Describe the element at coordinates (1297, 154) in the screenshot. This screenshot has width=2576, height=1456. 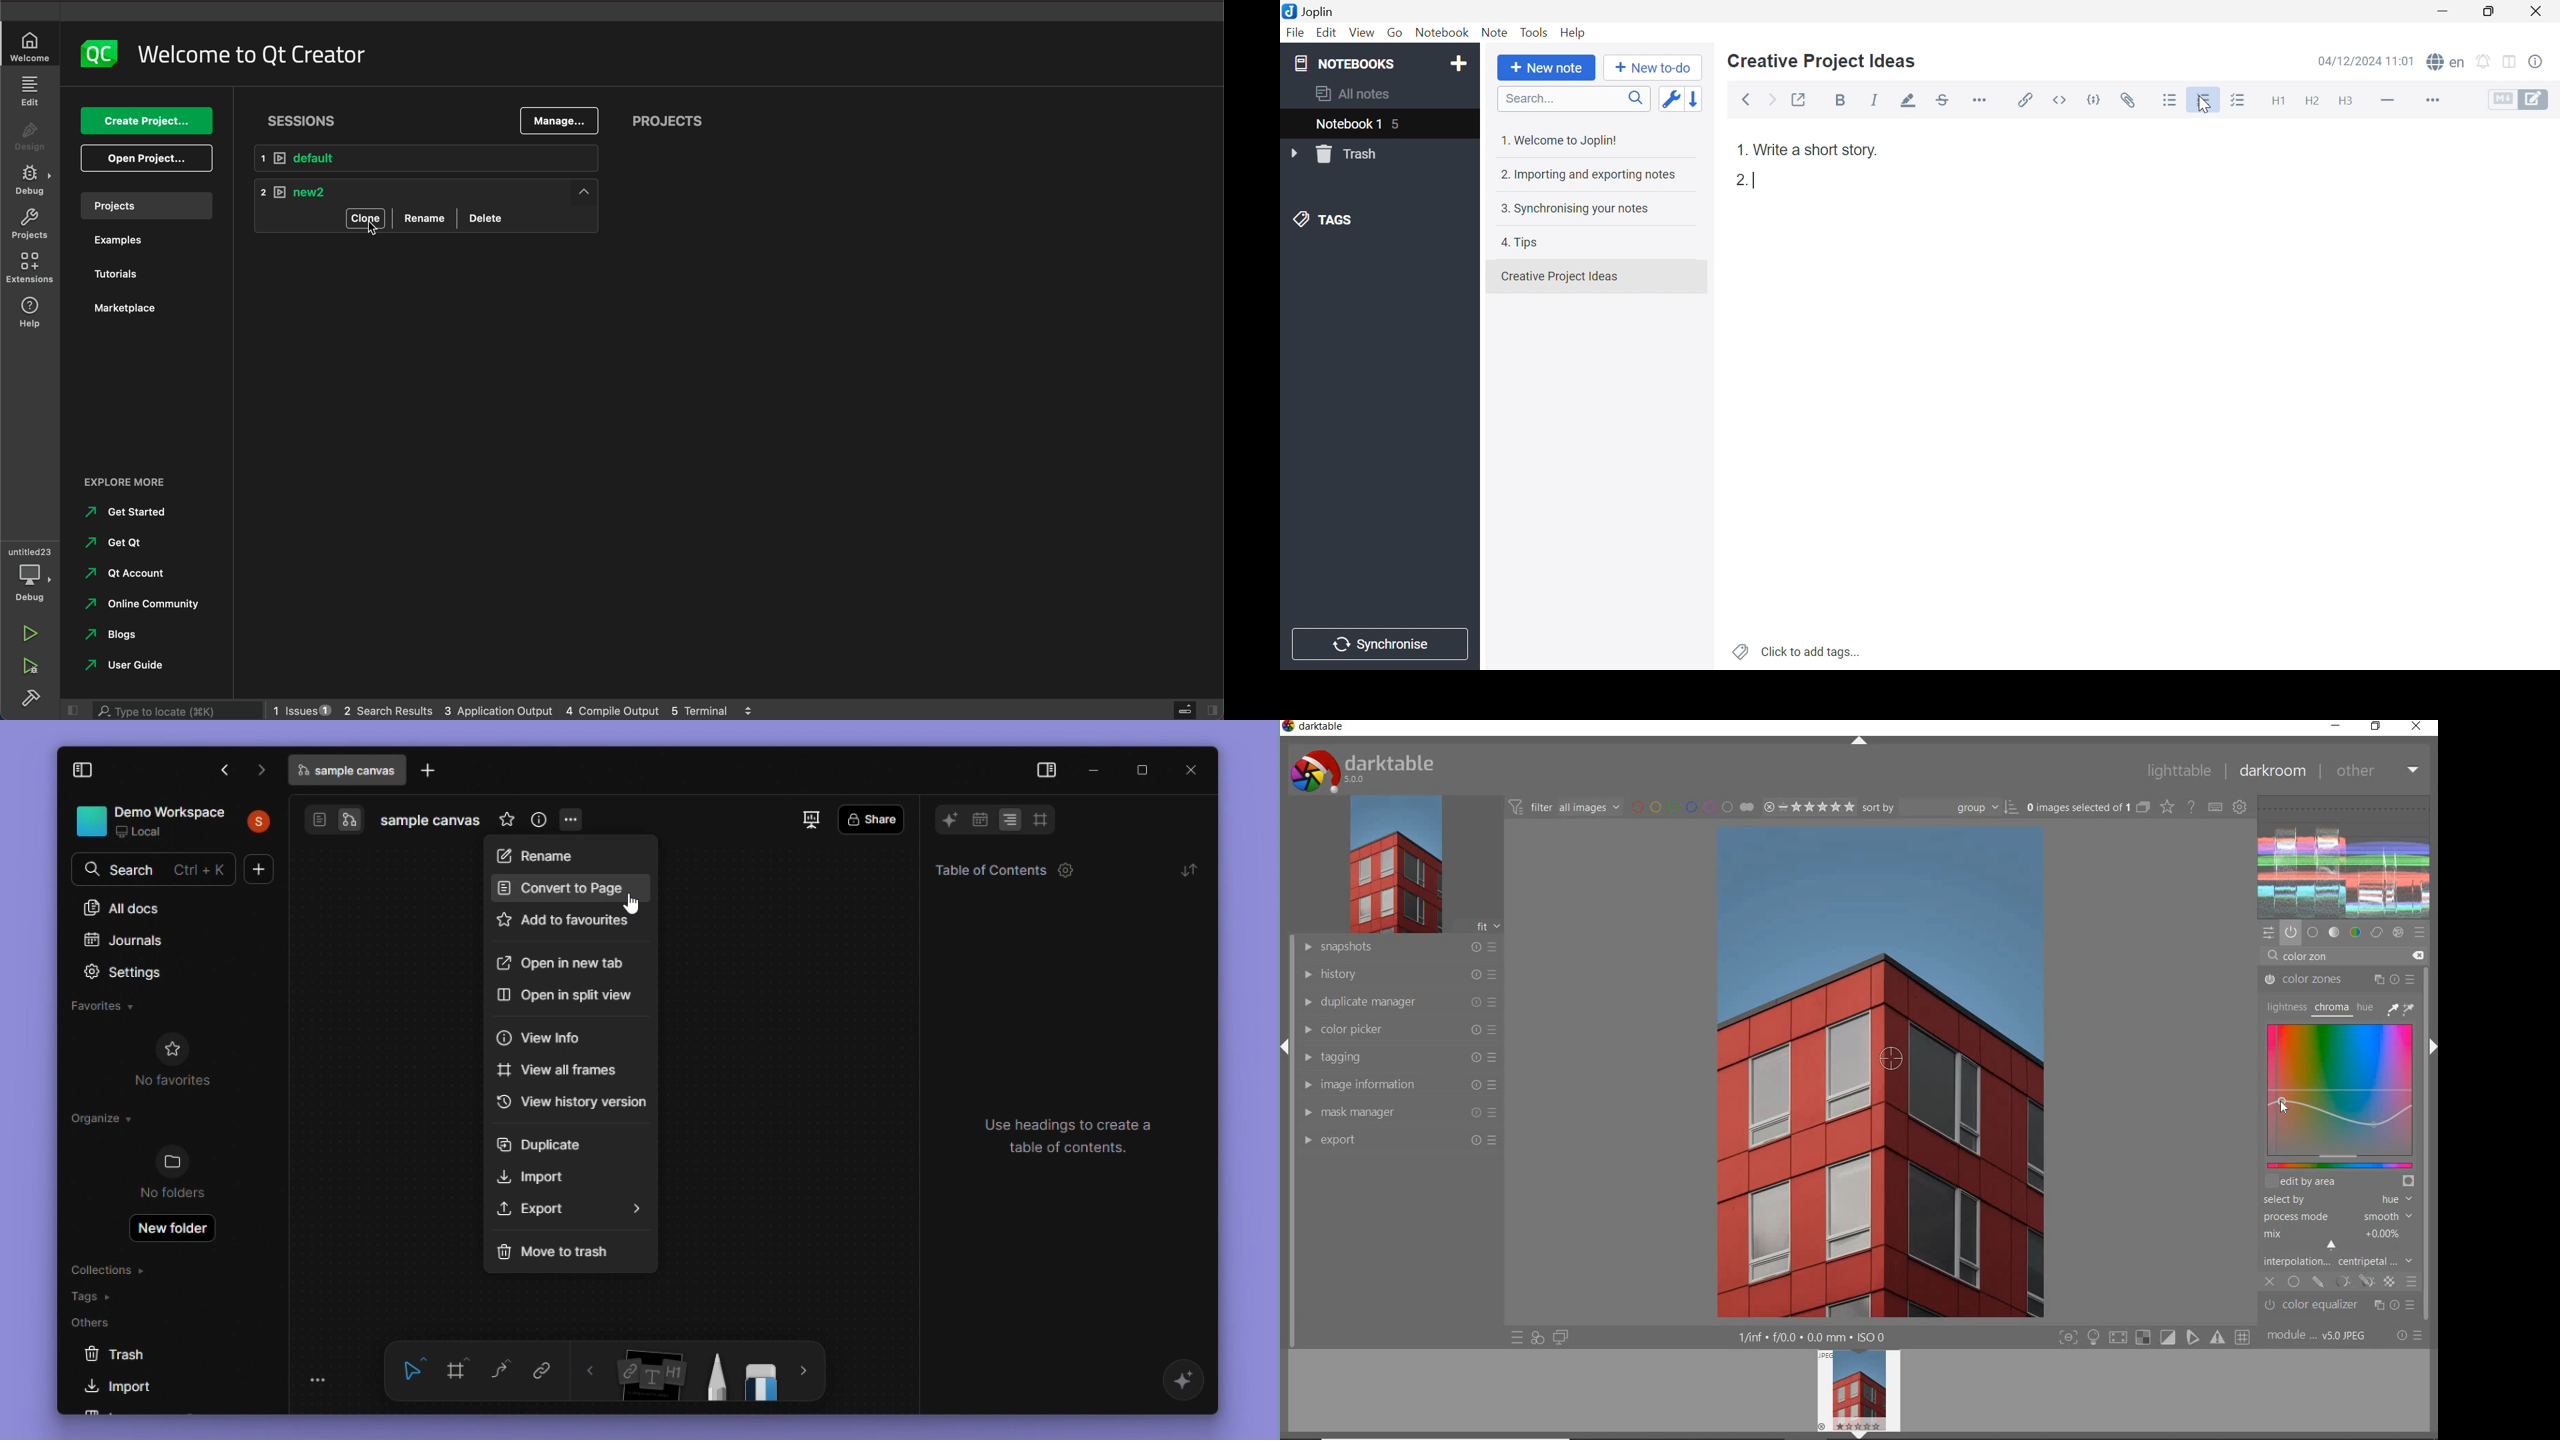
I see `Drop Down` at that location.